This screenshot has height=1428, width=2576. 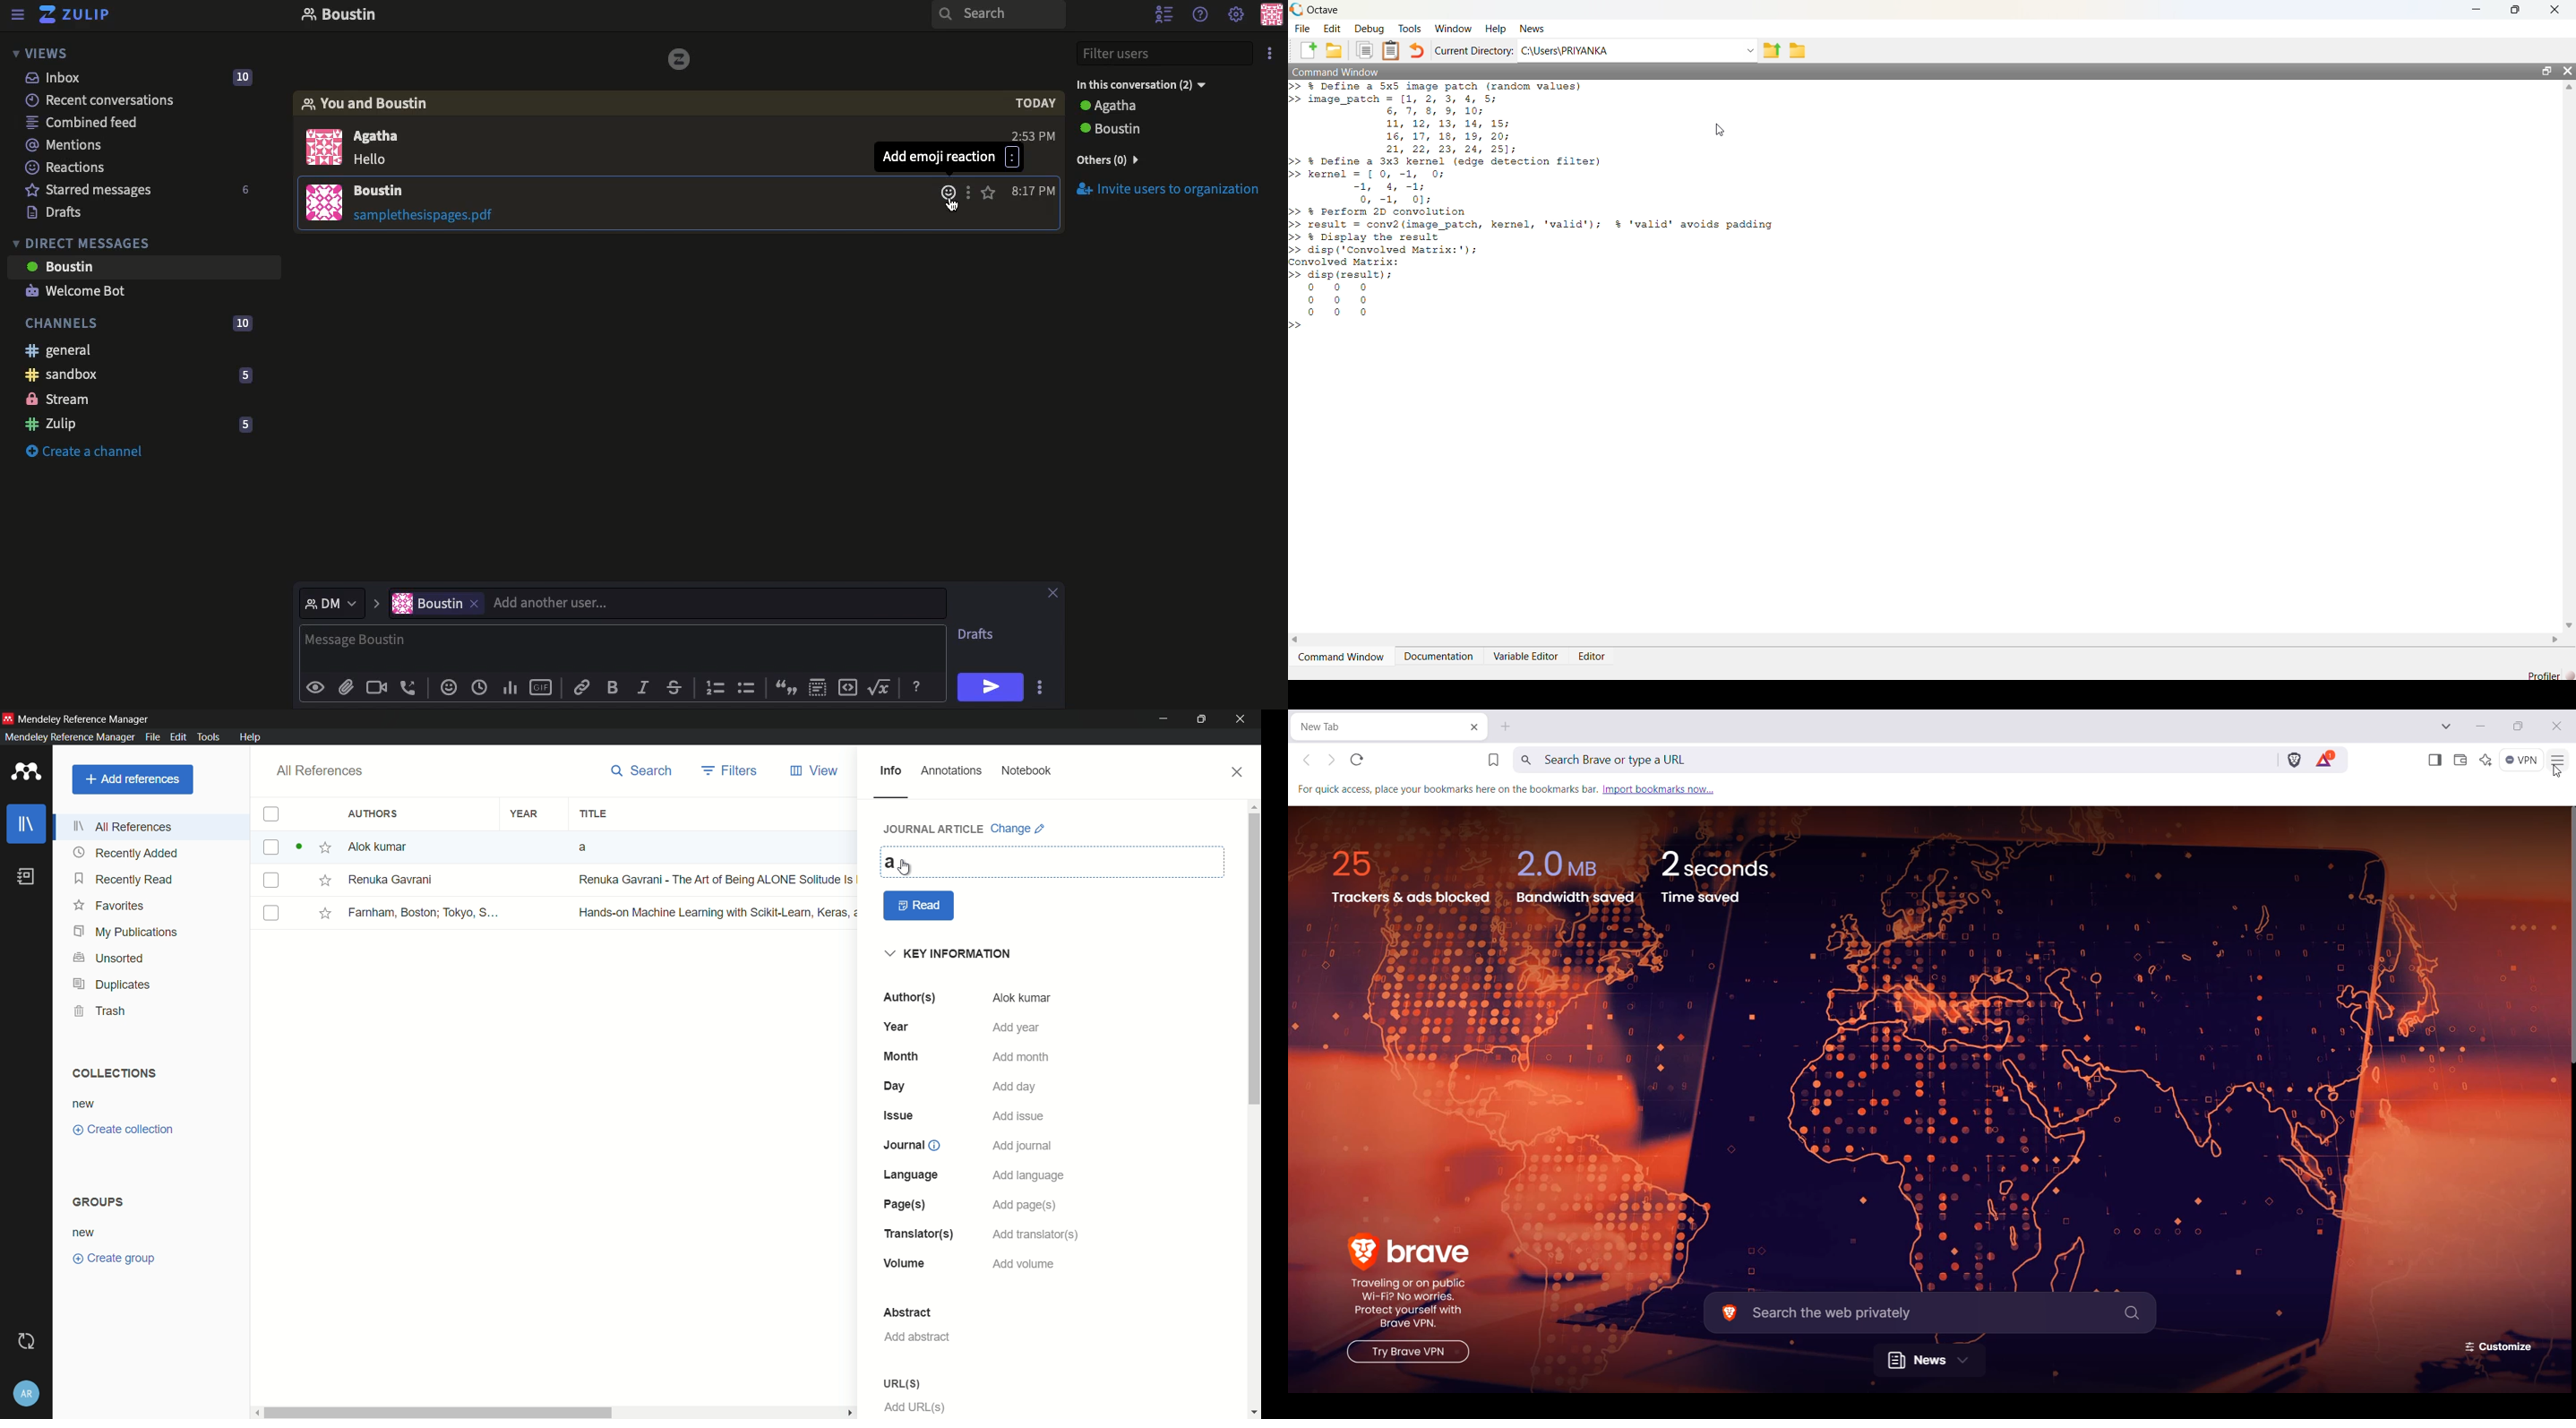 What do you see at coordinates (952, 205) in the screenshot?
I see `cursor` at bounding box center [952, 205].